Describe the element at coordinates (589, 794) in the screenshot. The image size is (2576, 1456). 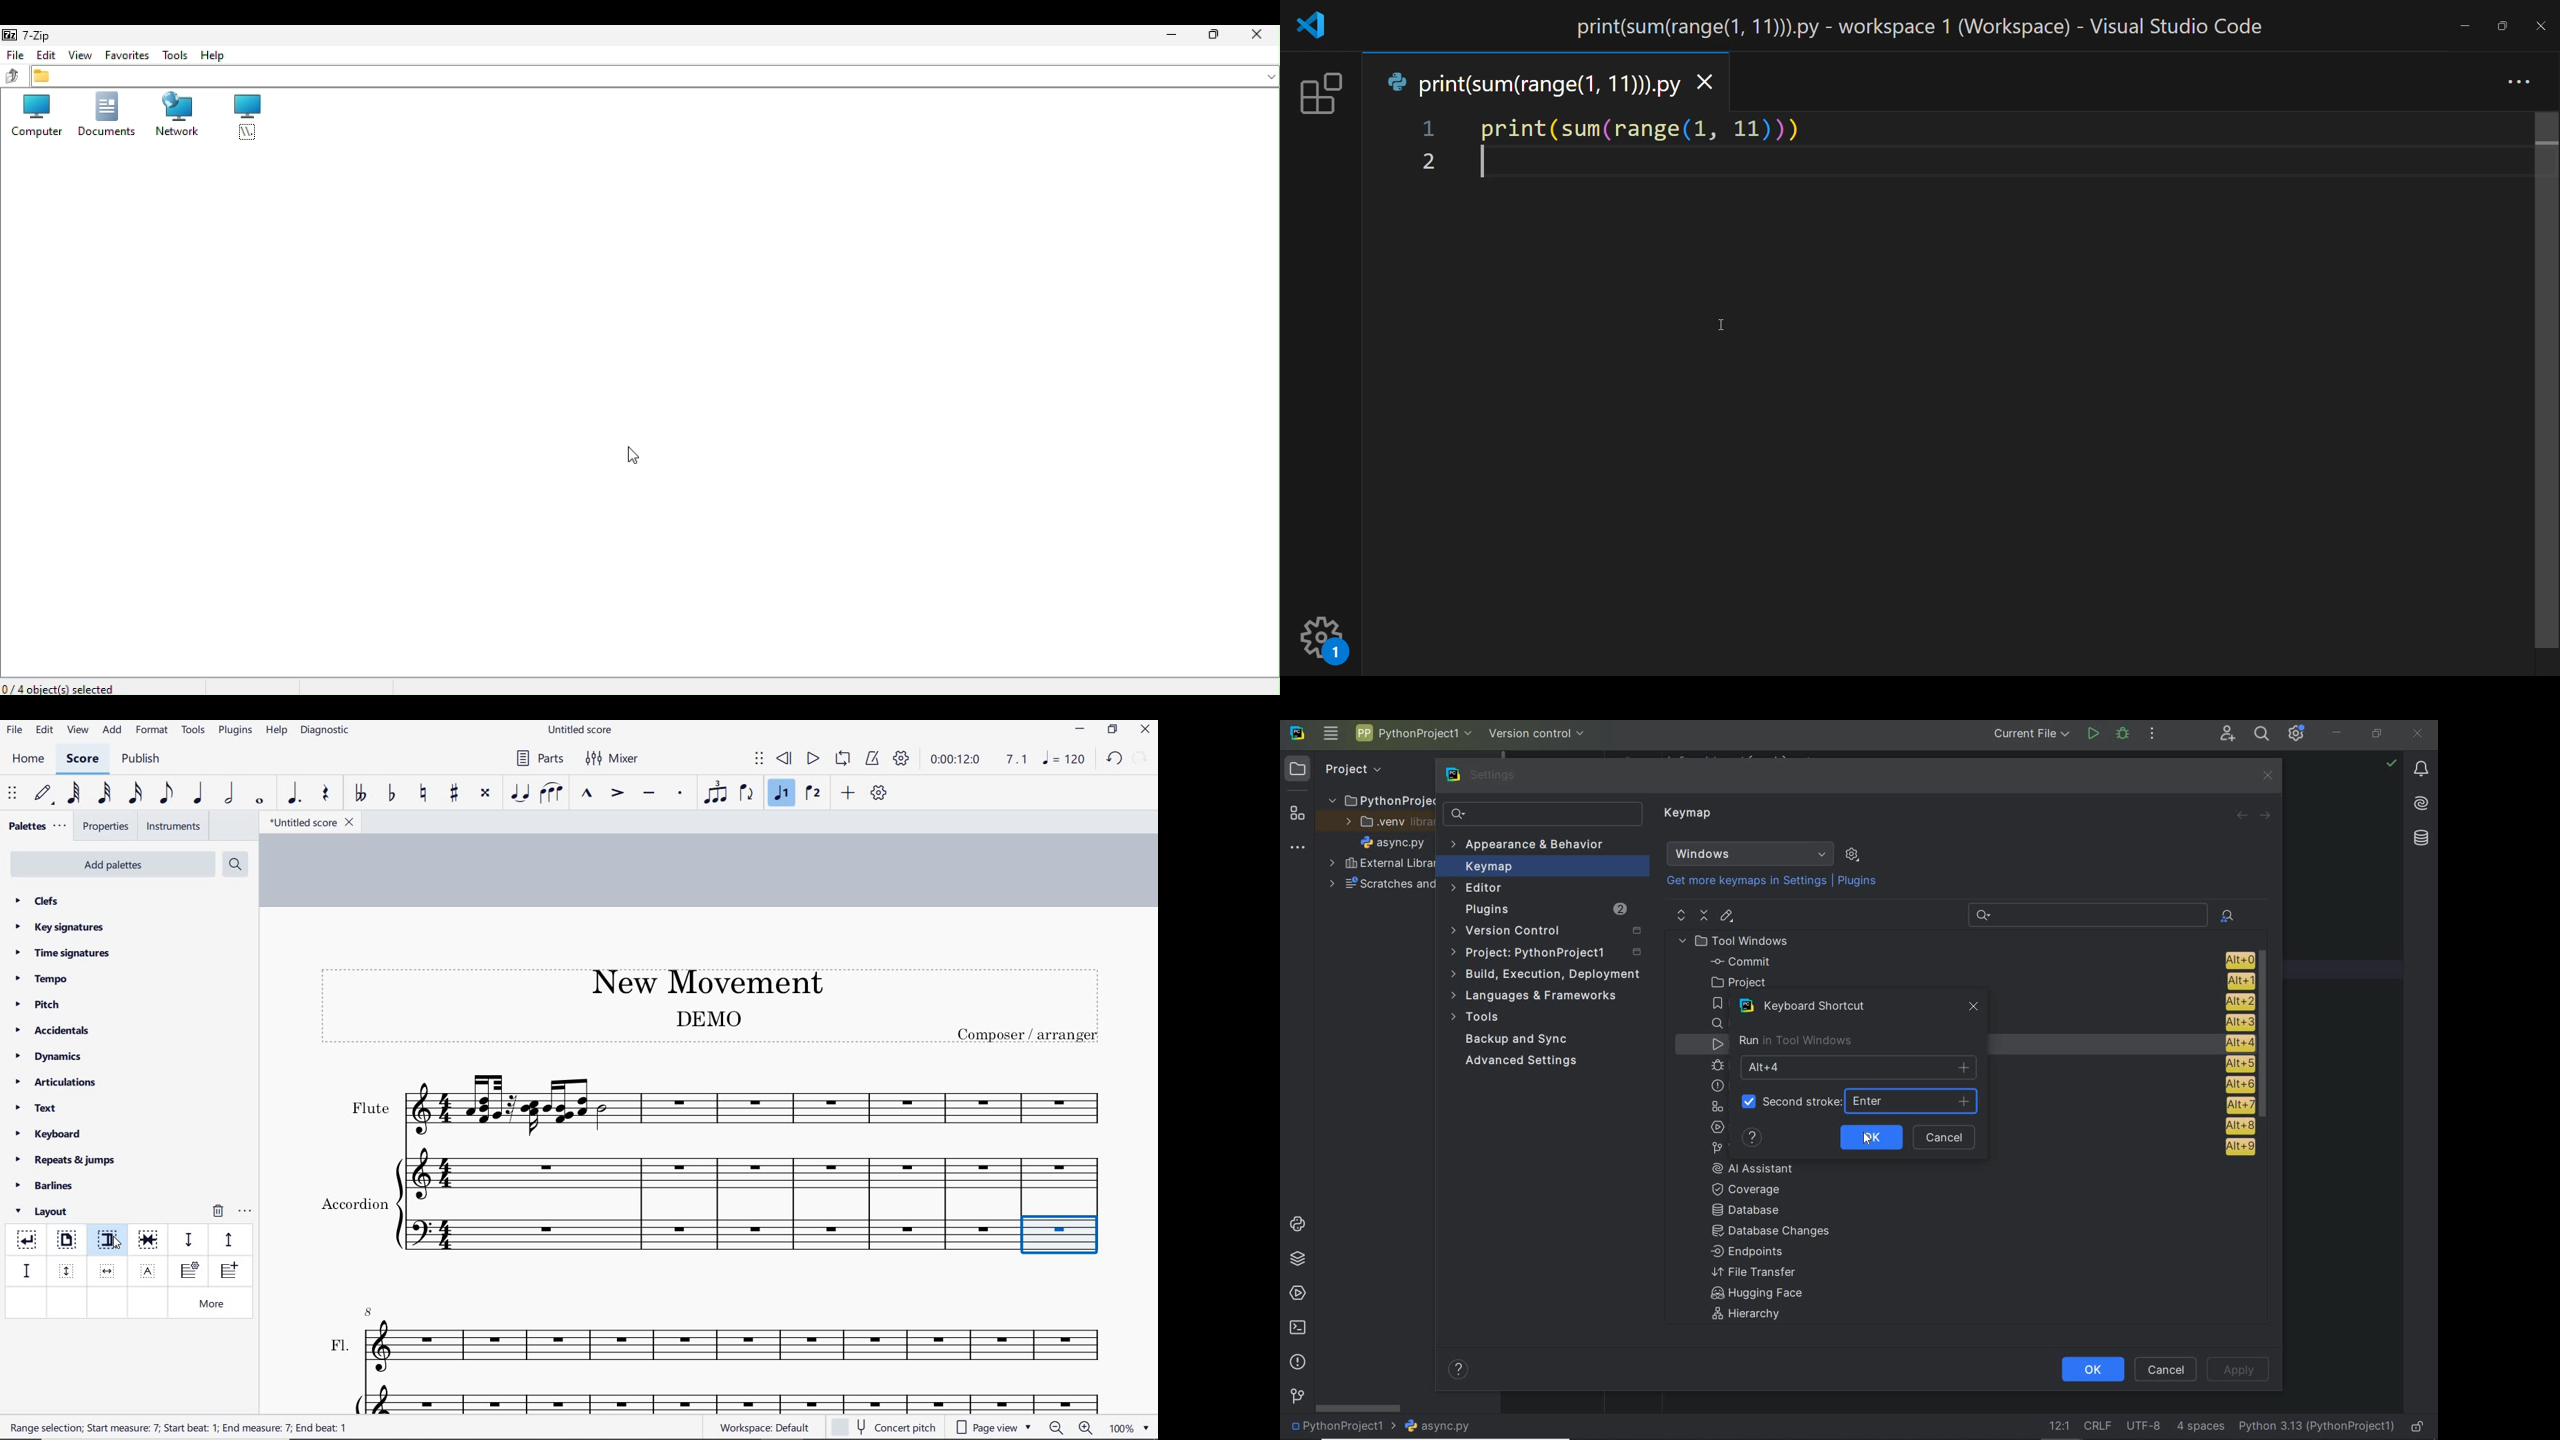
I see `marcato` at that location.